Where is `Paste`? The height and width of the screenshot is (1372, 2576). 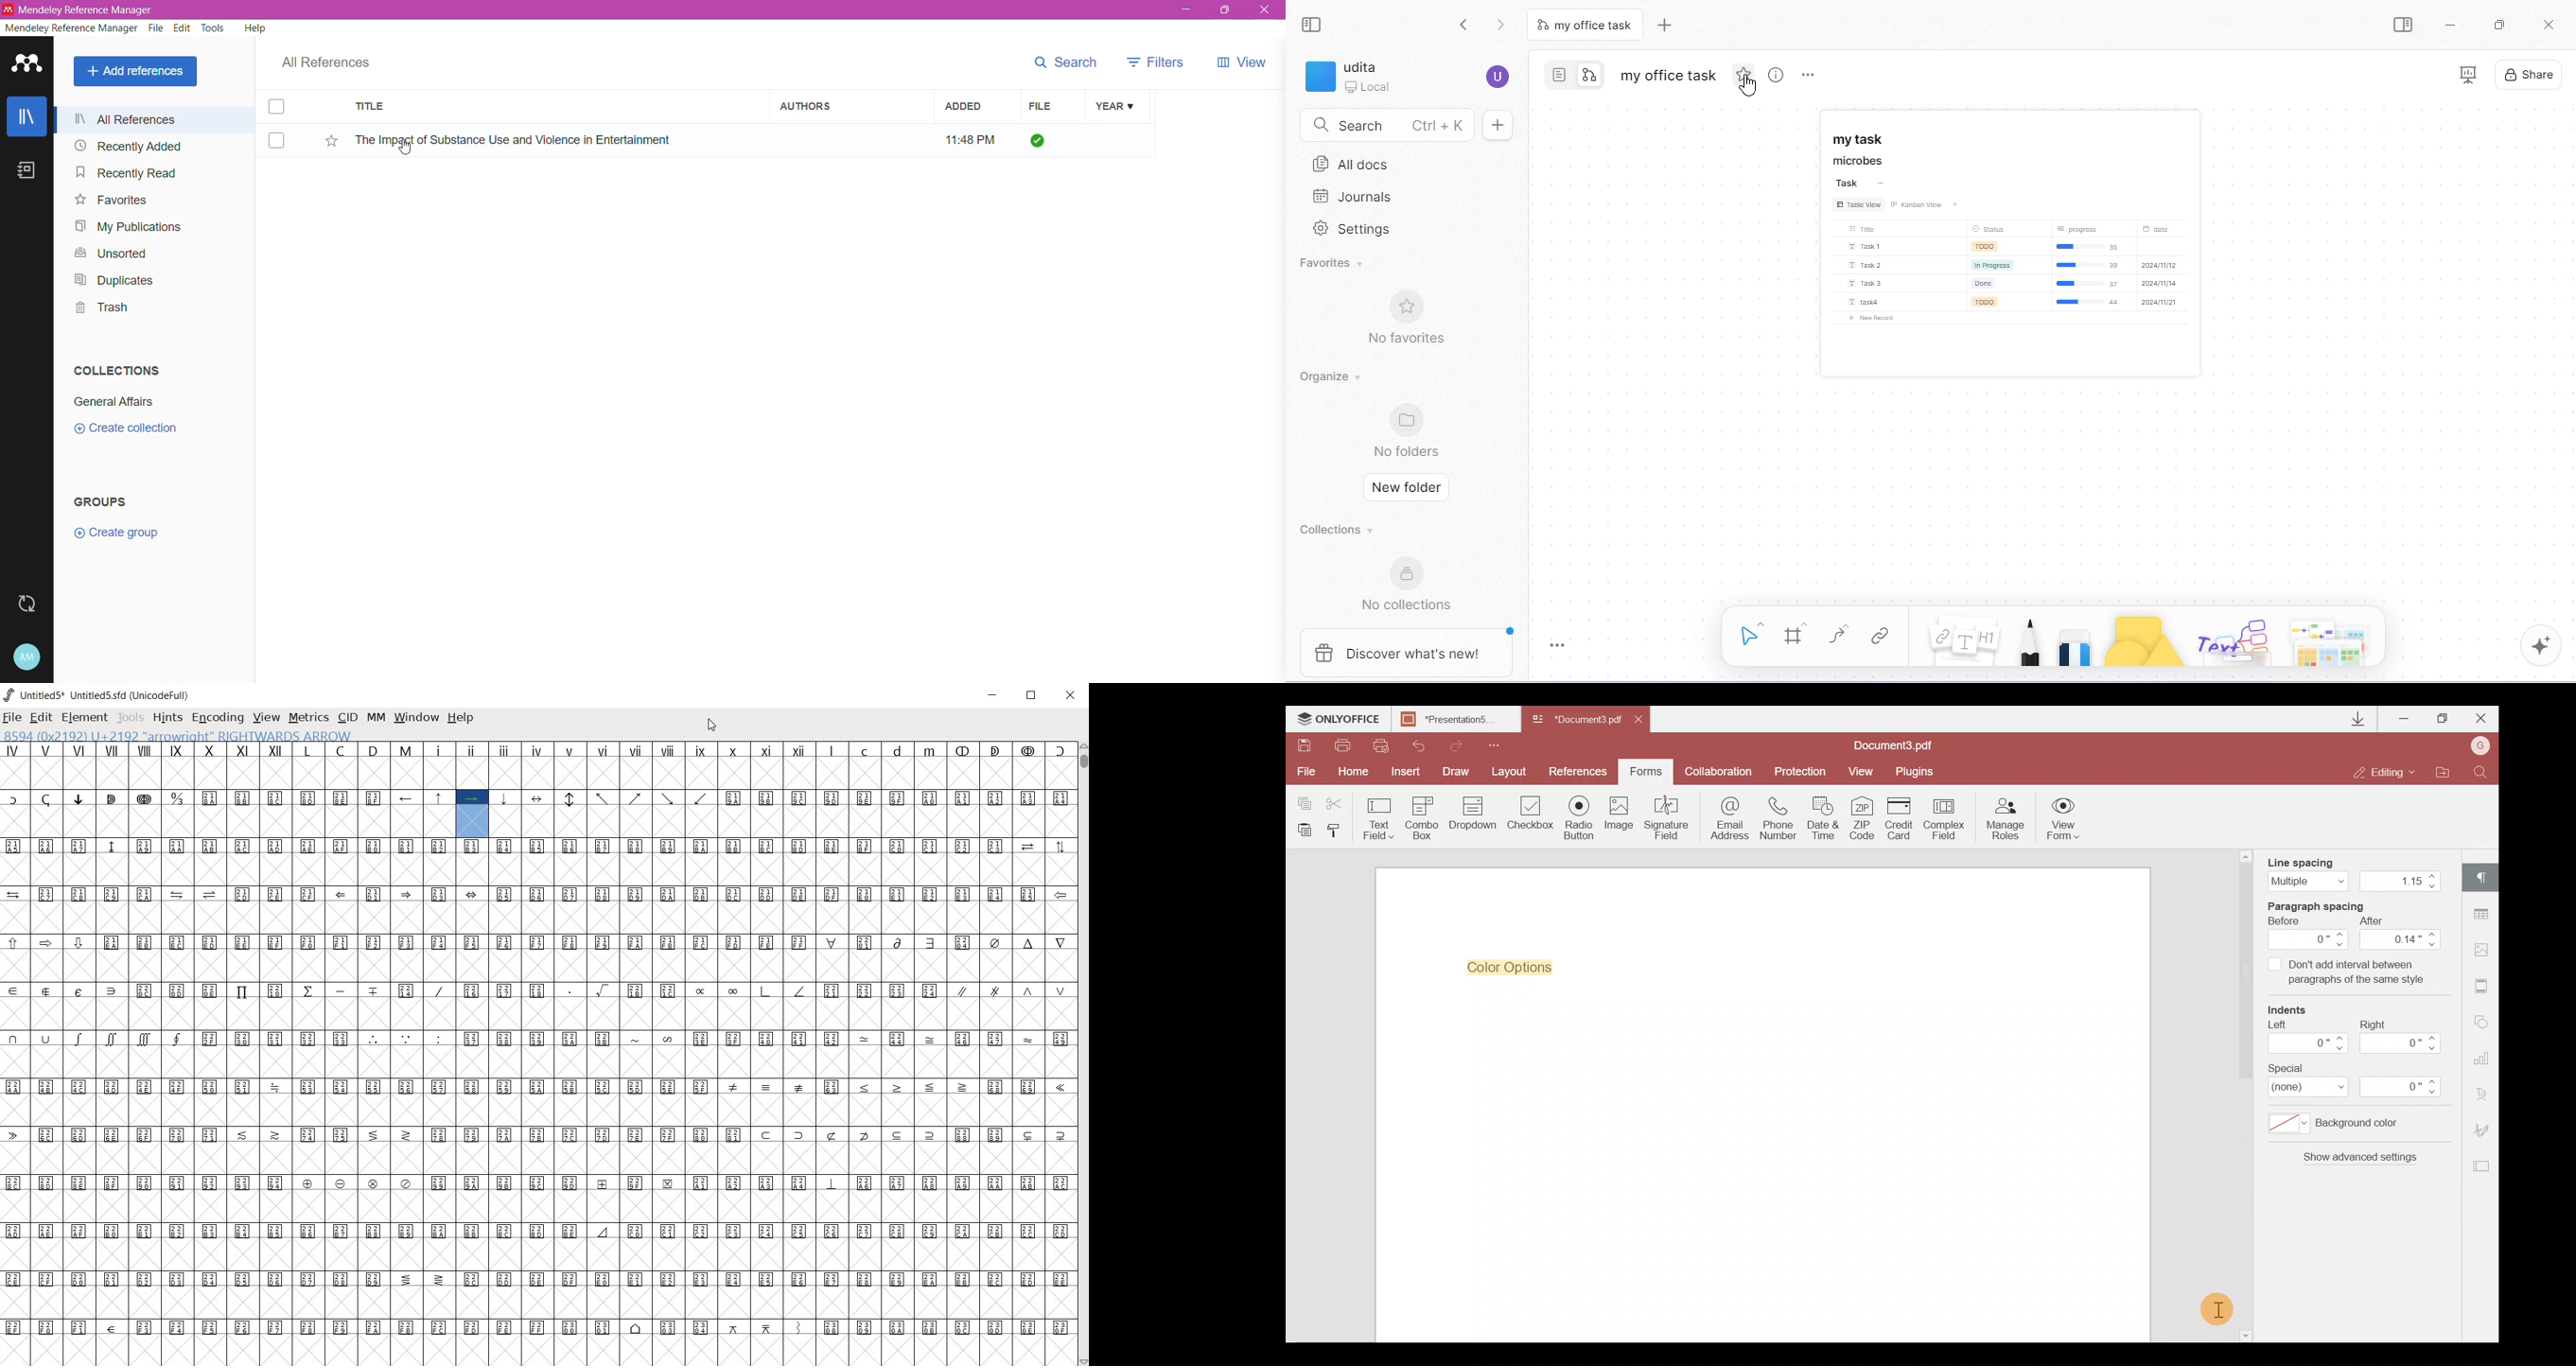
Paste is located at coordinates (1303, 832).